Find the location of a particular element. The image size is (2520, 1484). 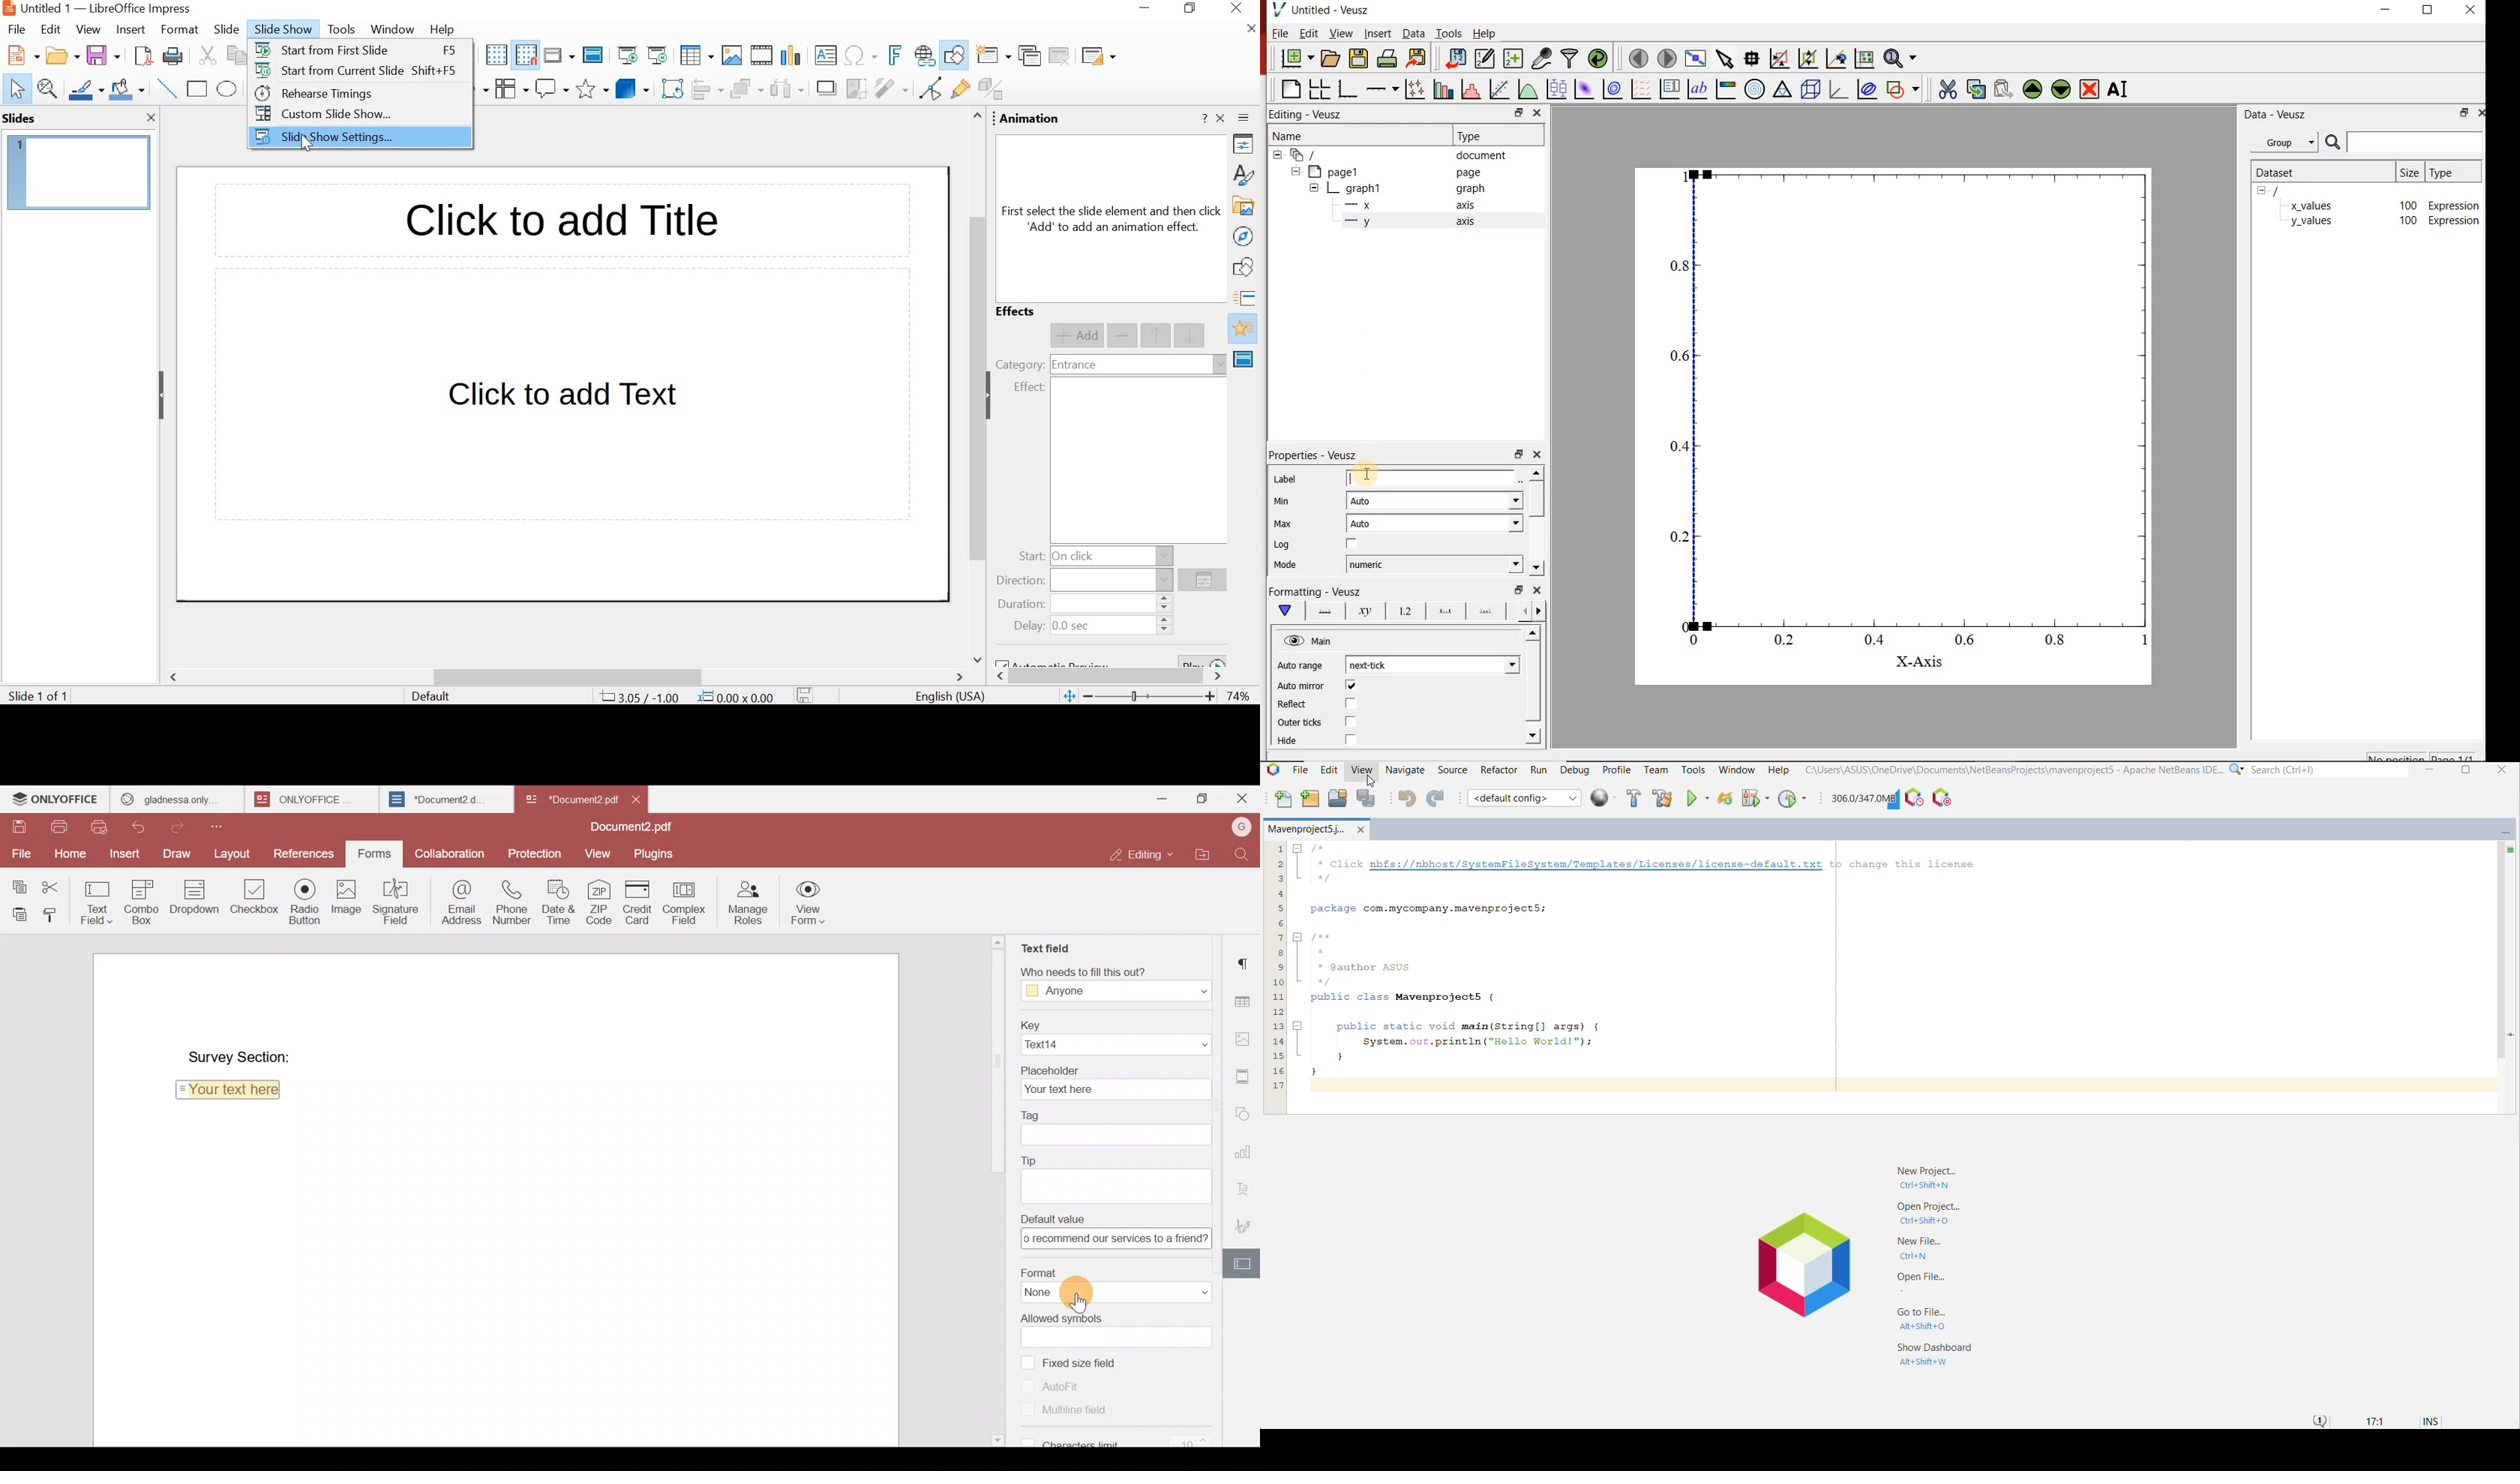

Placeholder is located at coordinates (1115, 1067).